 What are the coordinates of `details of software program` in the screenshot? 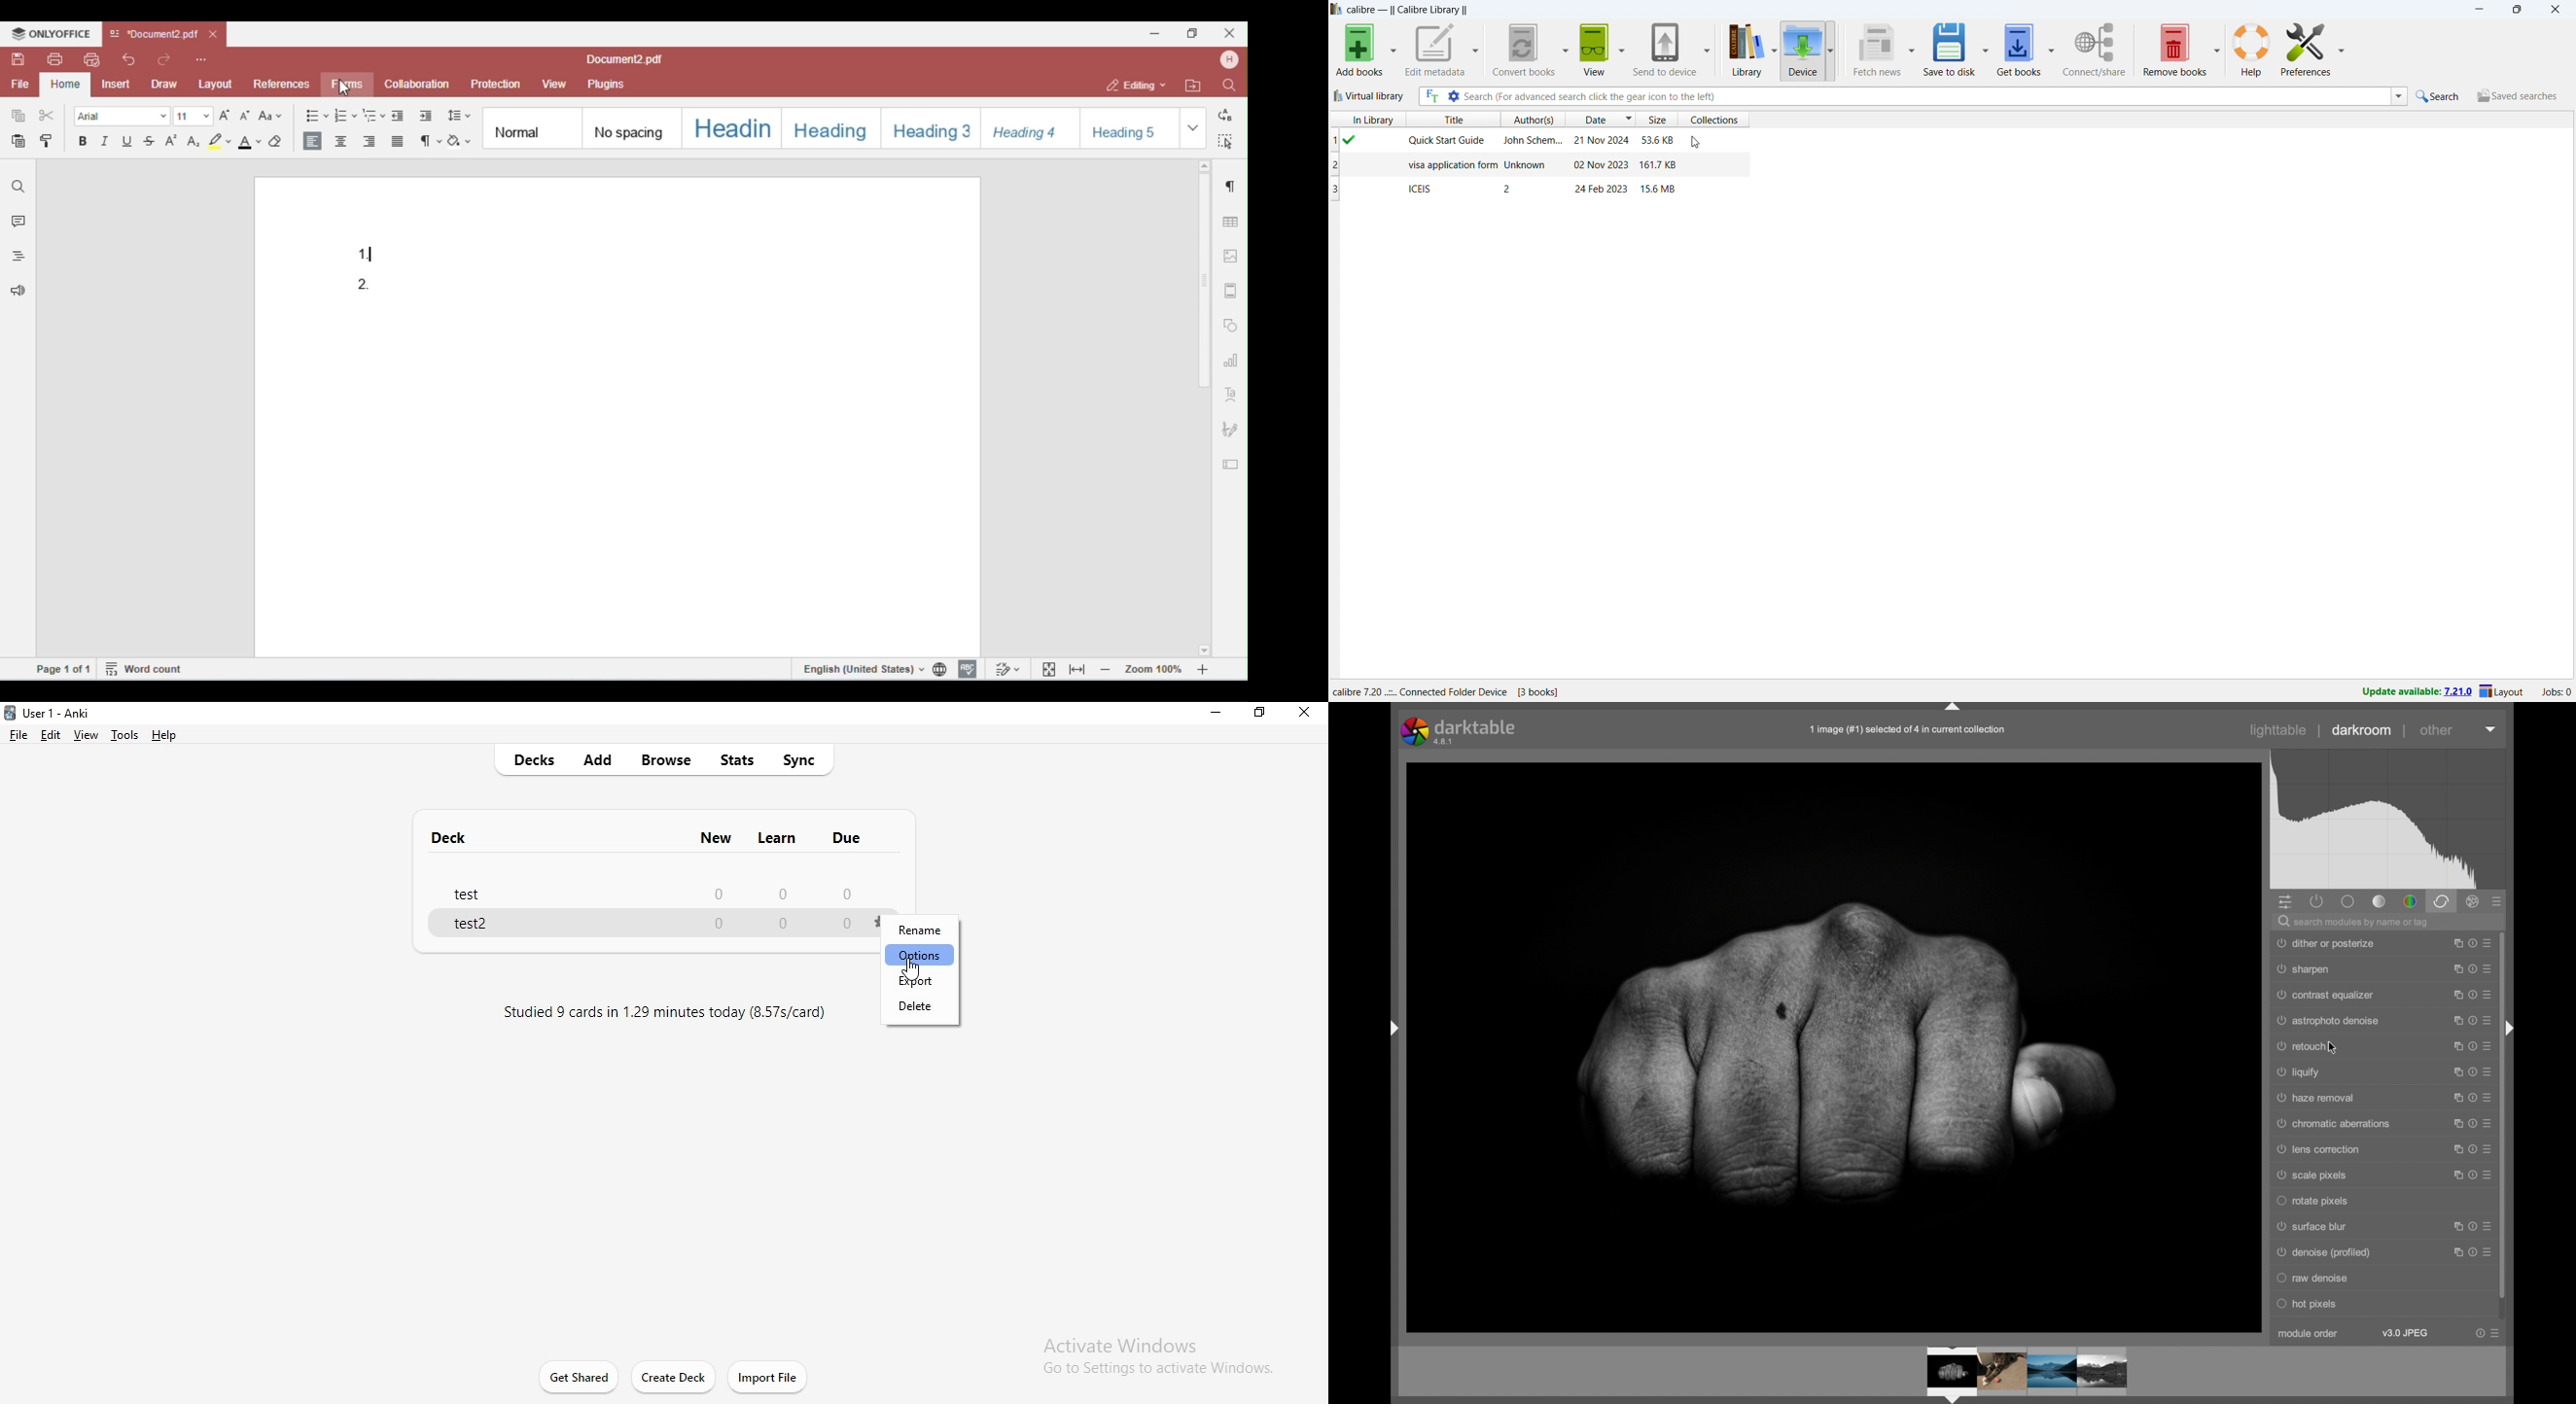 It's located at (1476, 689).